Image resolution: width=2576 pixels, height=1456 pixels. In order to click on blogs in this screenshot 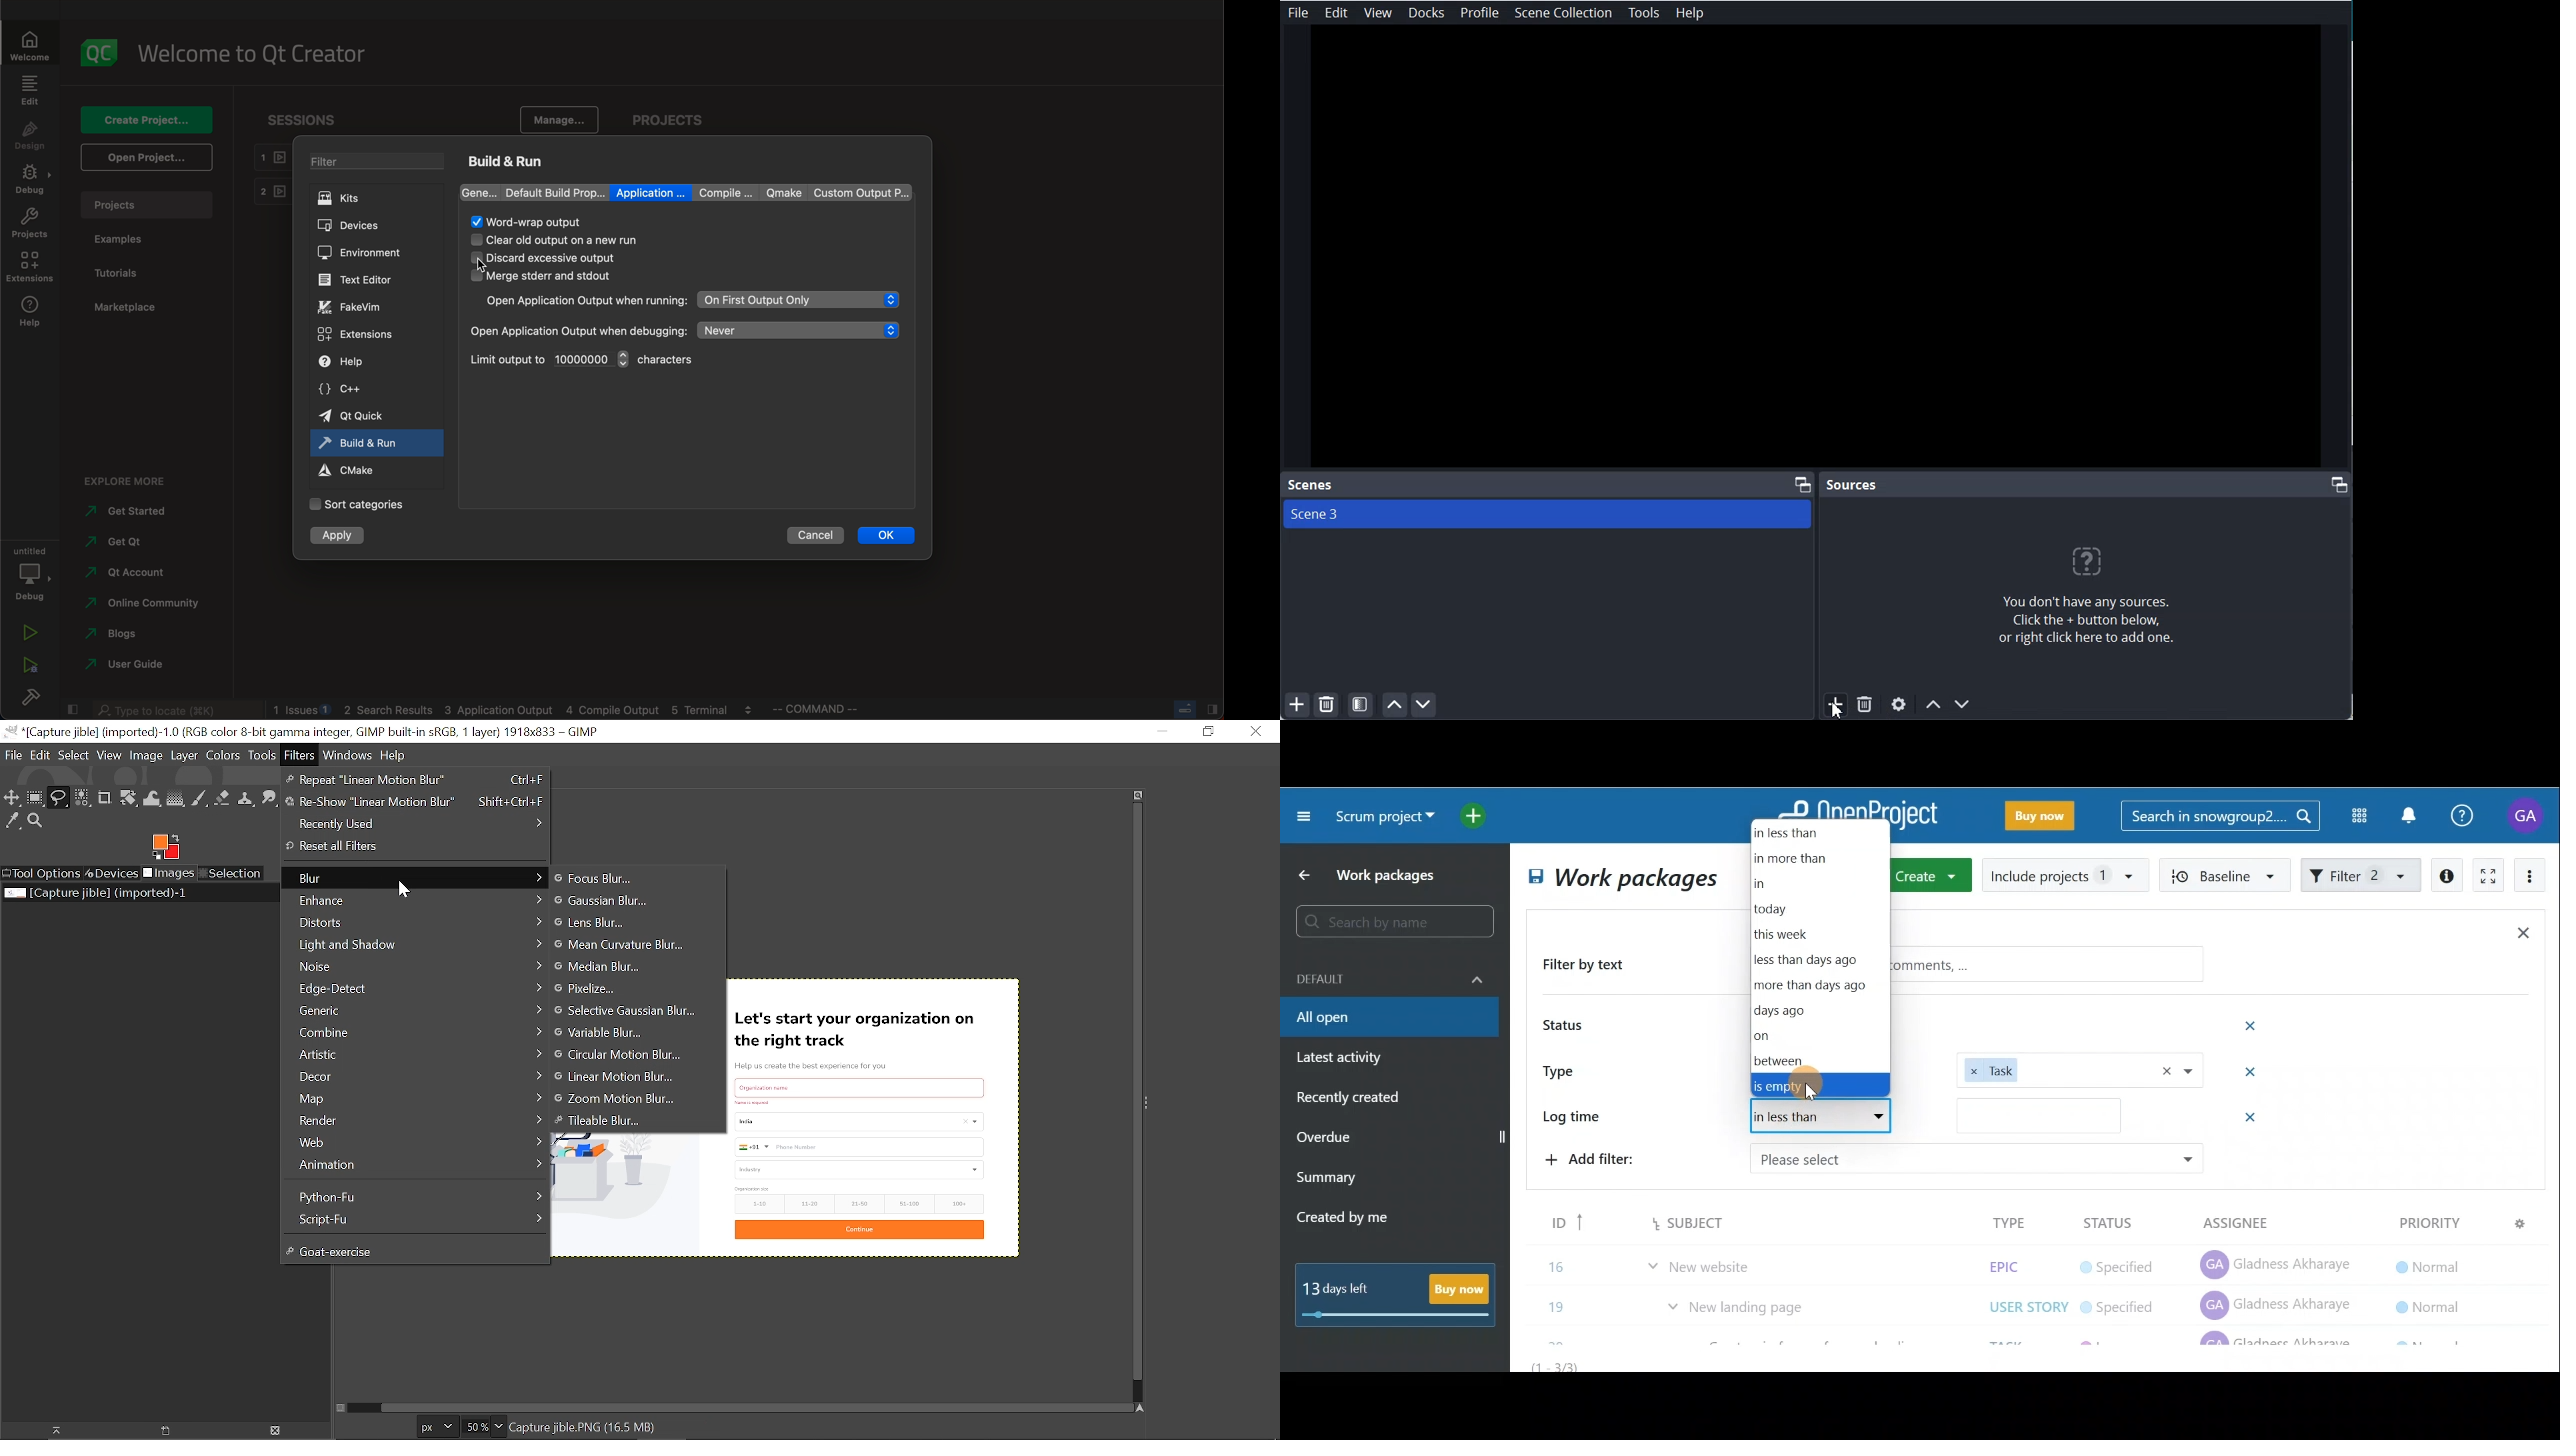, I will do `click(515, 710)`.